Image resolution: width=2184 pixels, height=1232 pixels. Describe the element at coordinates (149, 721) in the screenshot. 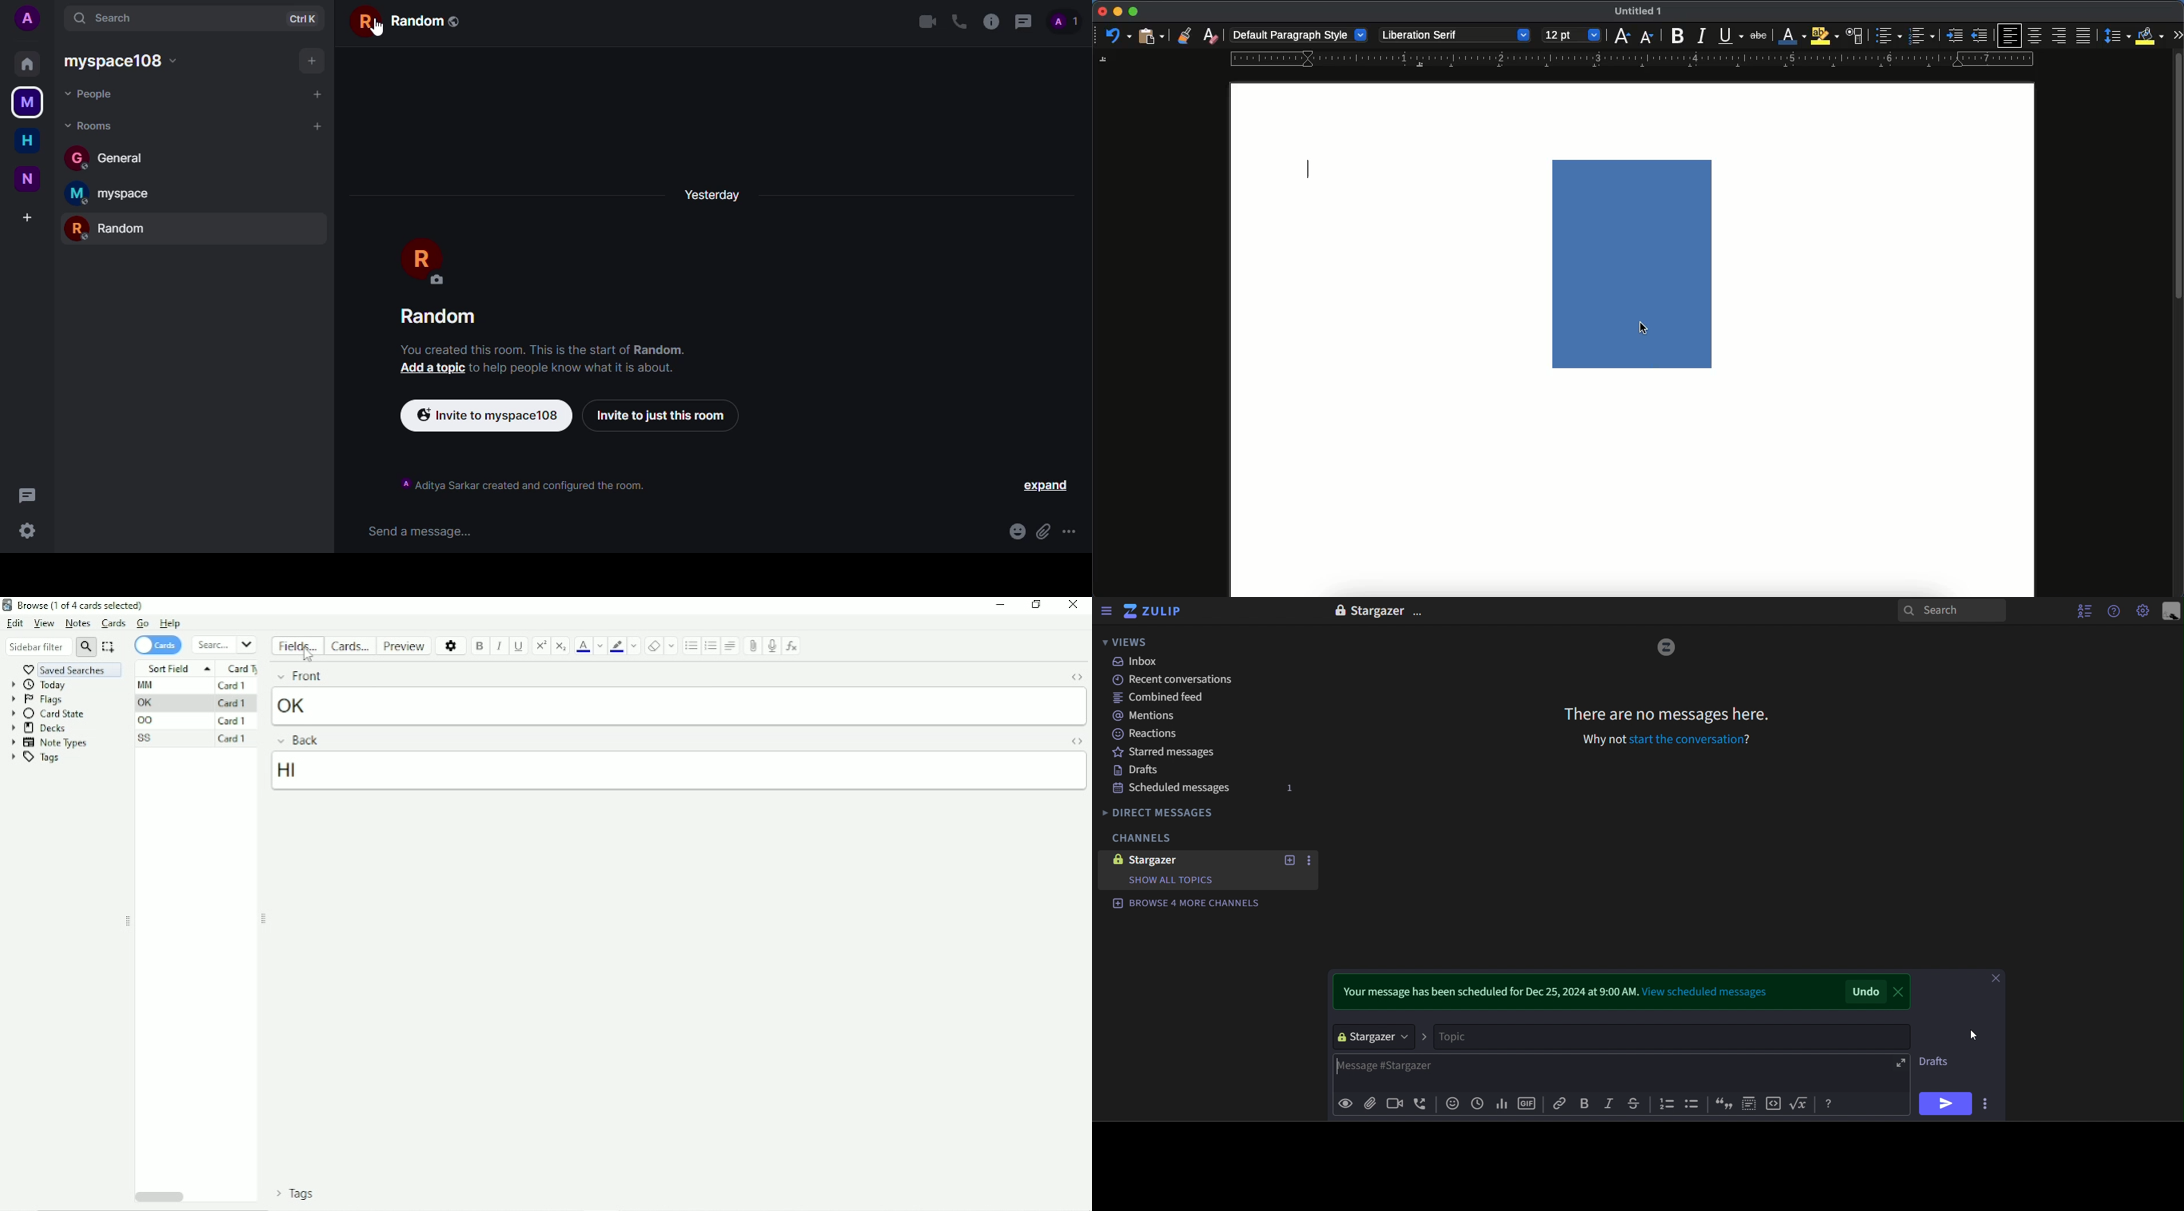

I see `OO` at that location.